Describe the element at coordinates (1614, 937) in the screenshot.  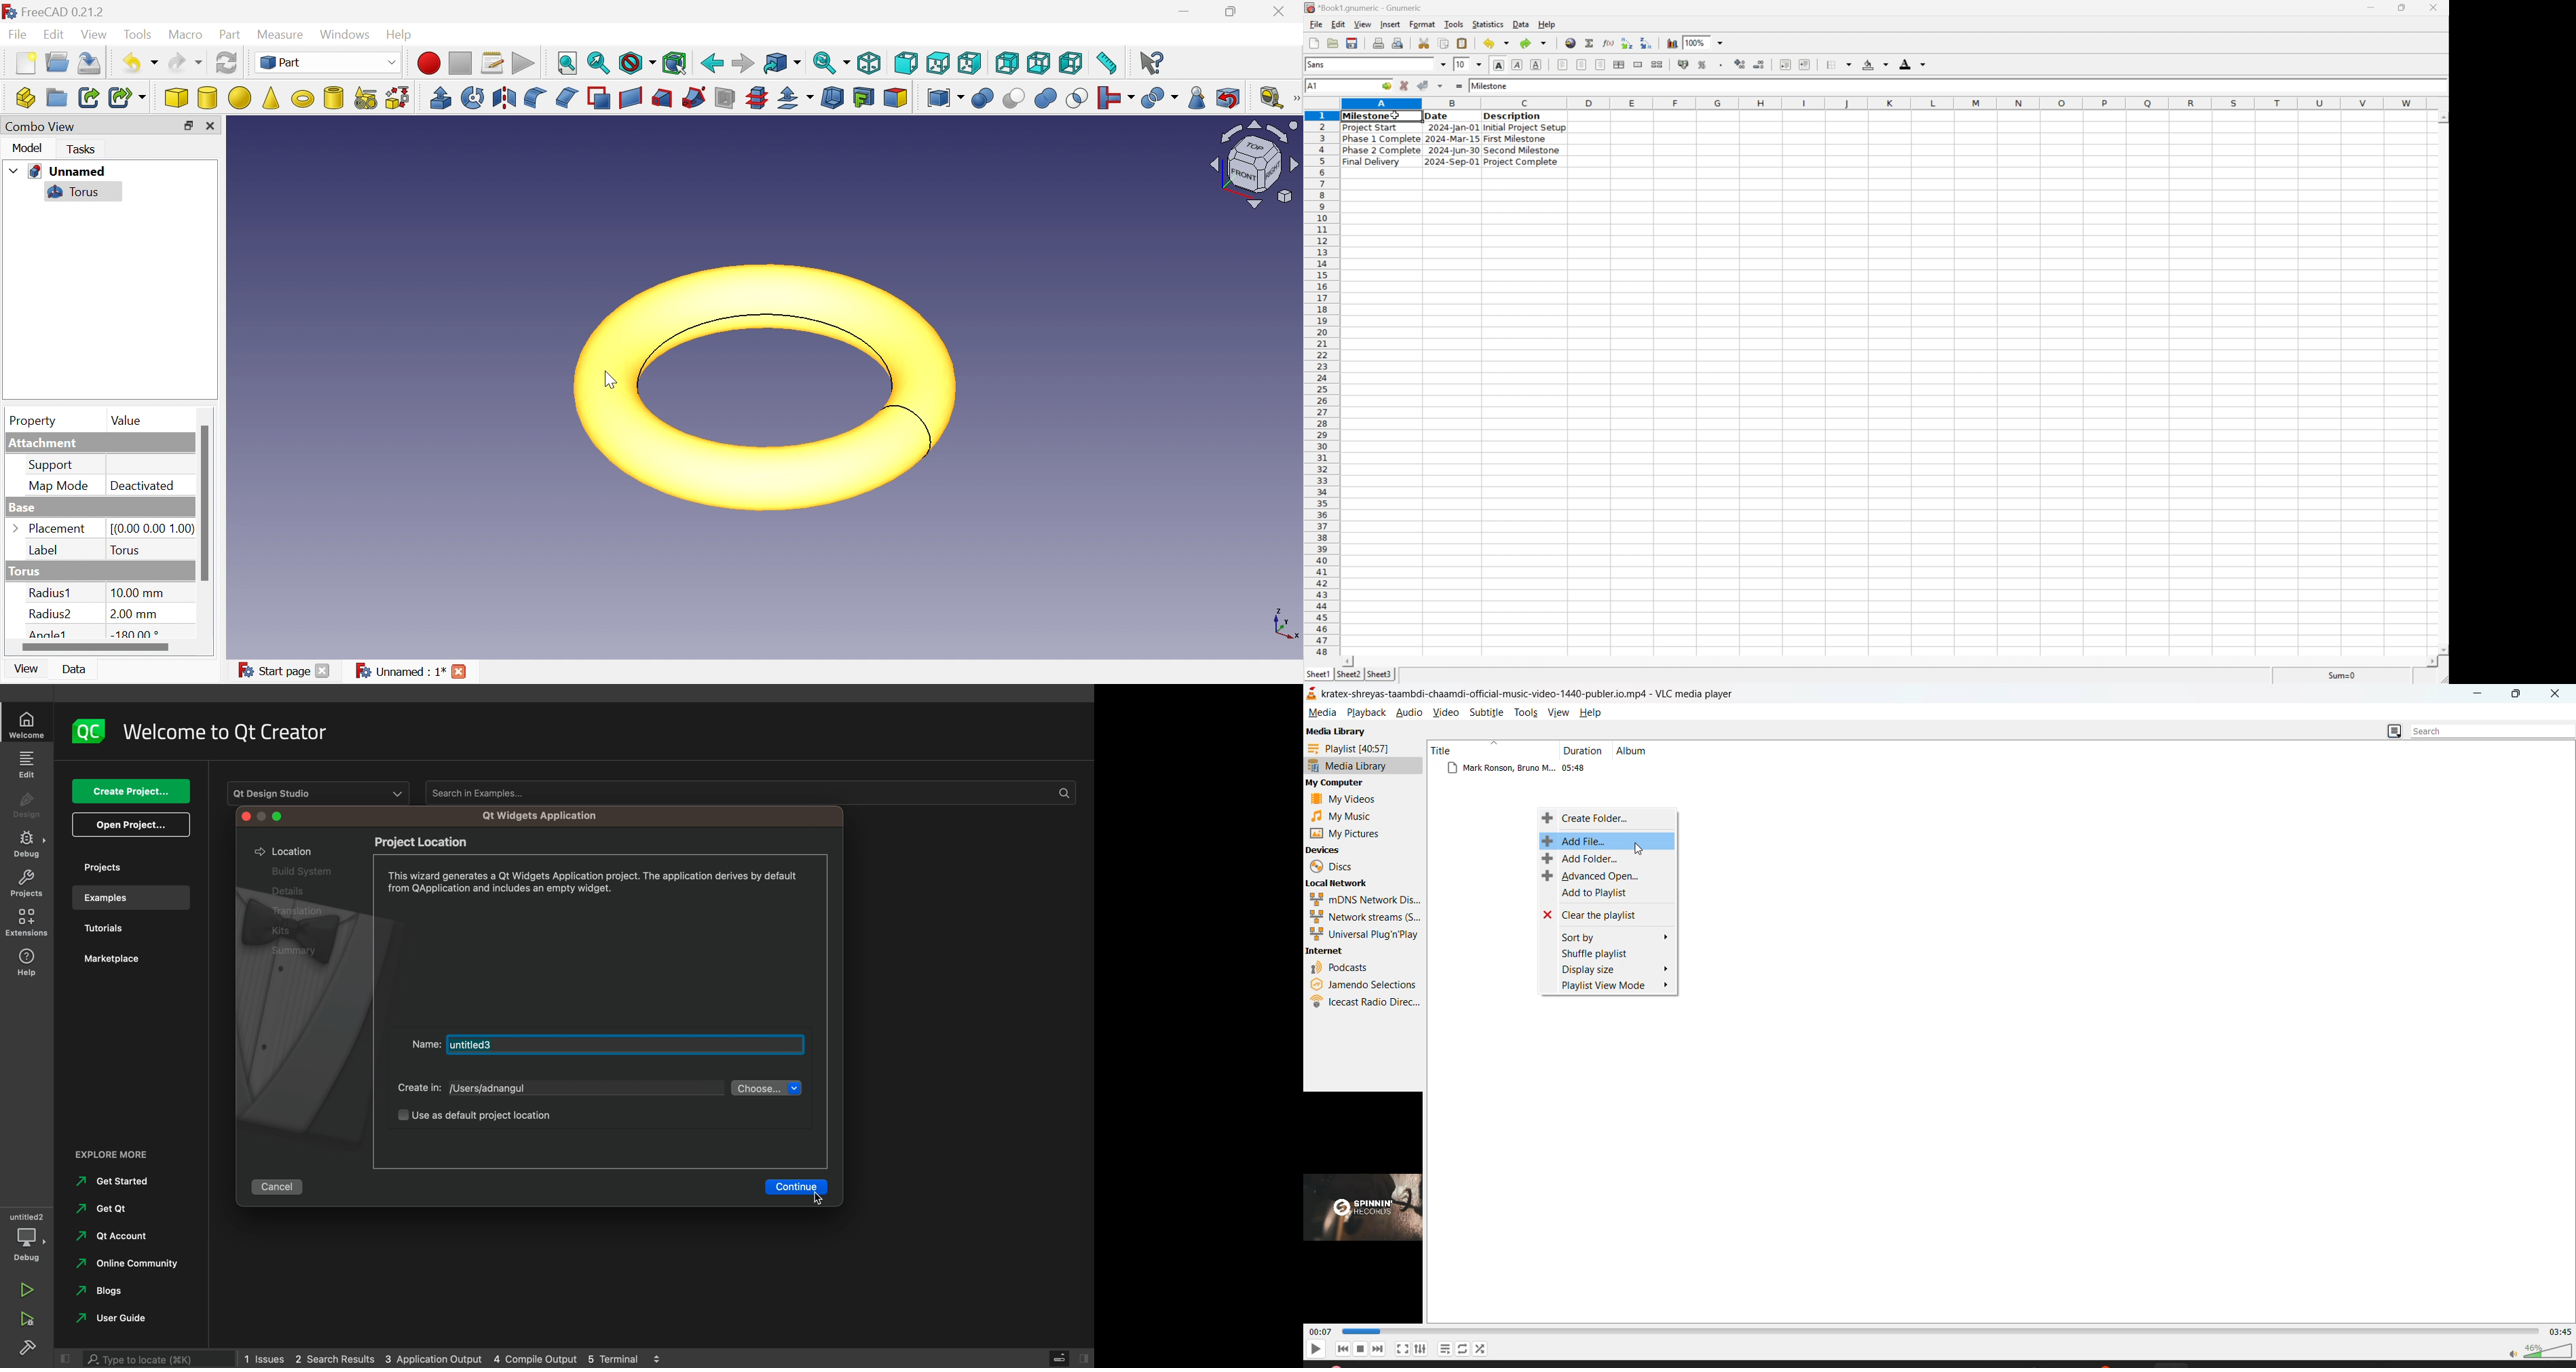
I see `sort by` at that location.